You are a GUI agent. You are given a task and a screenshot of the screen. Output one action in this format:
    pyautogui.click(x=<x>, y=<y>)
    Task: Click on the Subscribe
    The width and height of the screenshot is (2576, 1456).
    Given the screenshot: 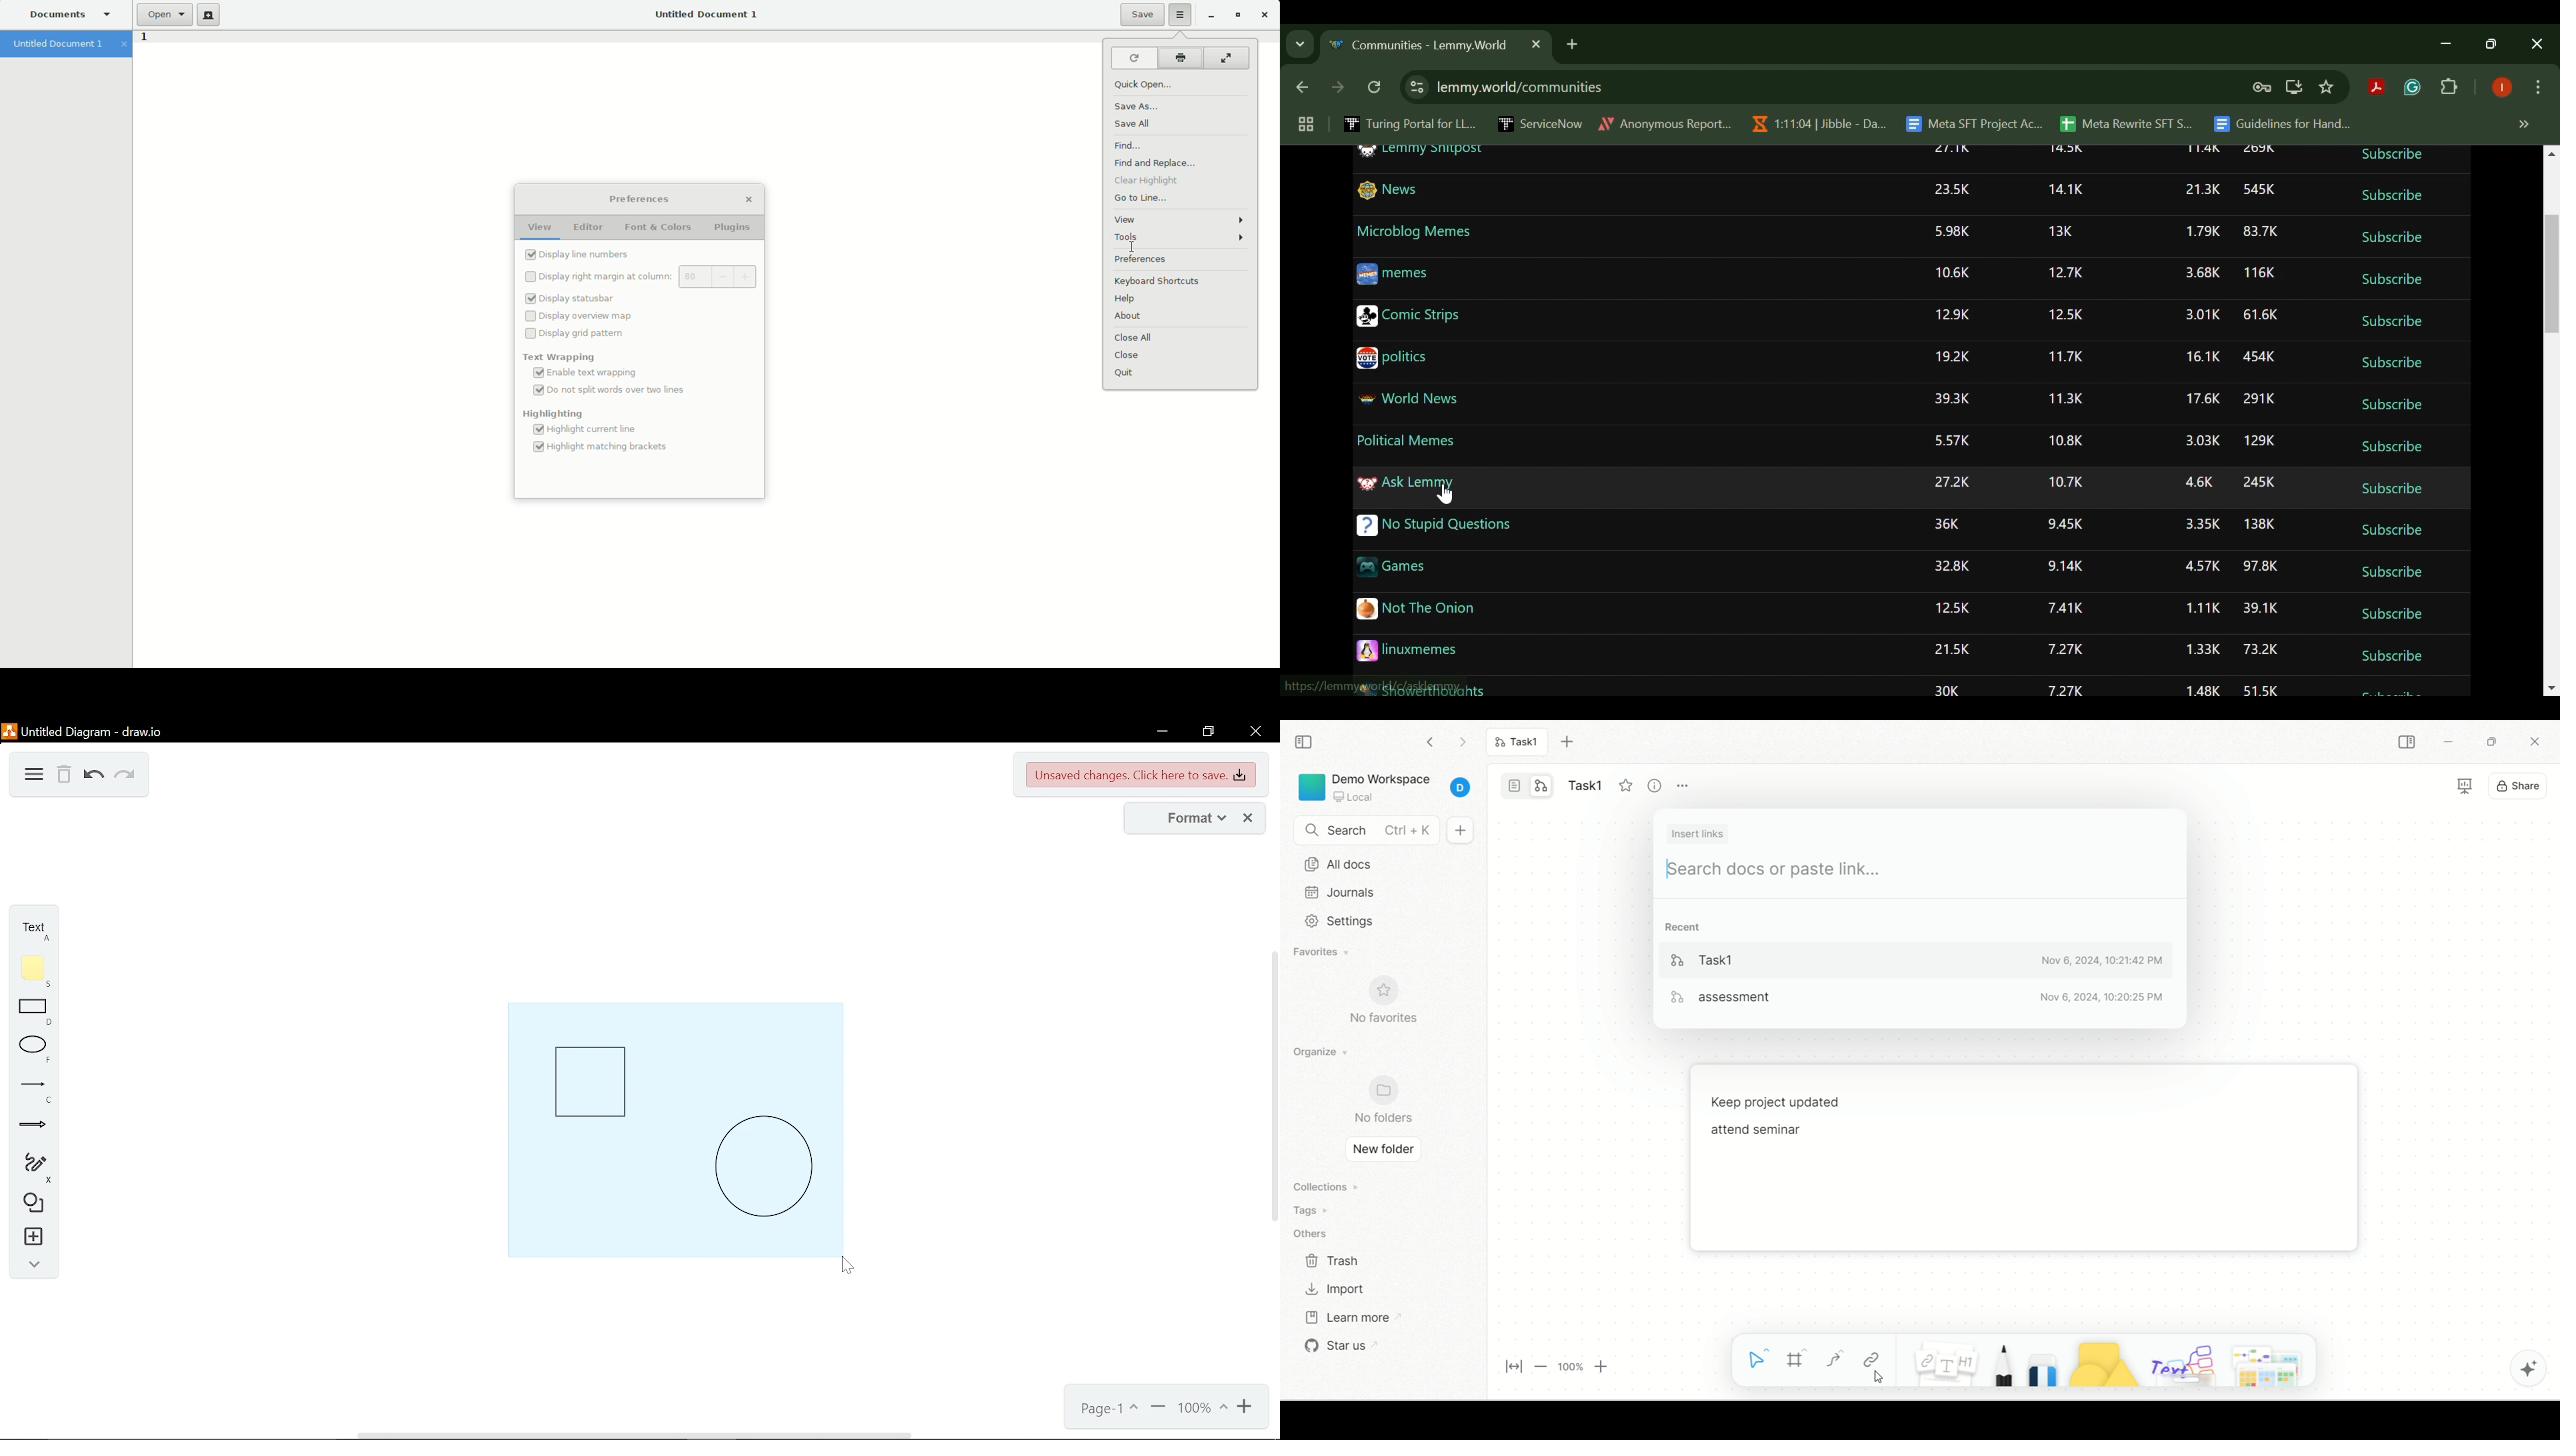 What is the action you would take?
    pyautogui.click(x=2392, y=363)
    